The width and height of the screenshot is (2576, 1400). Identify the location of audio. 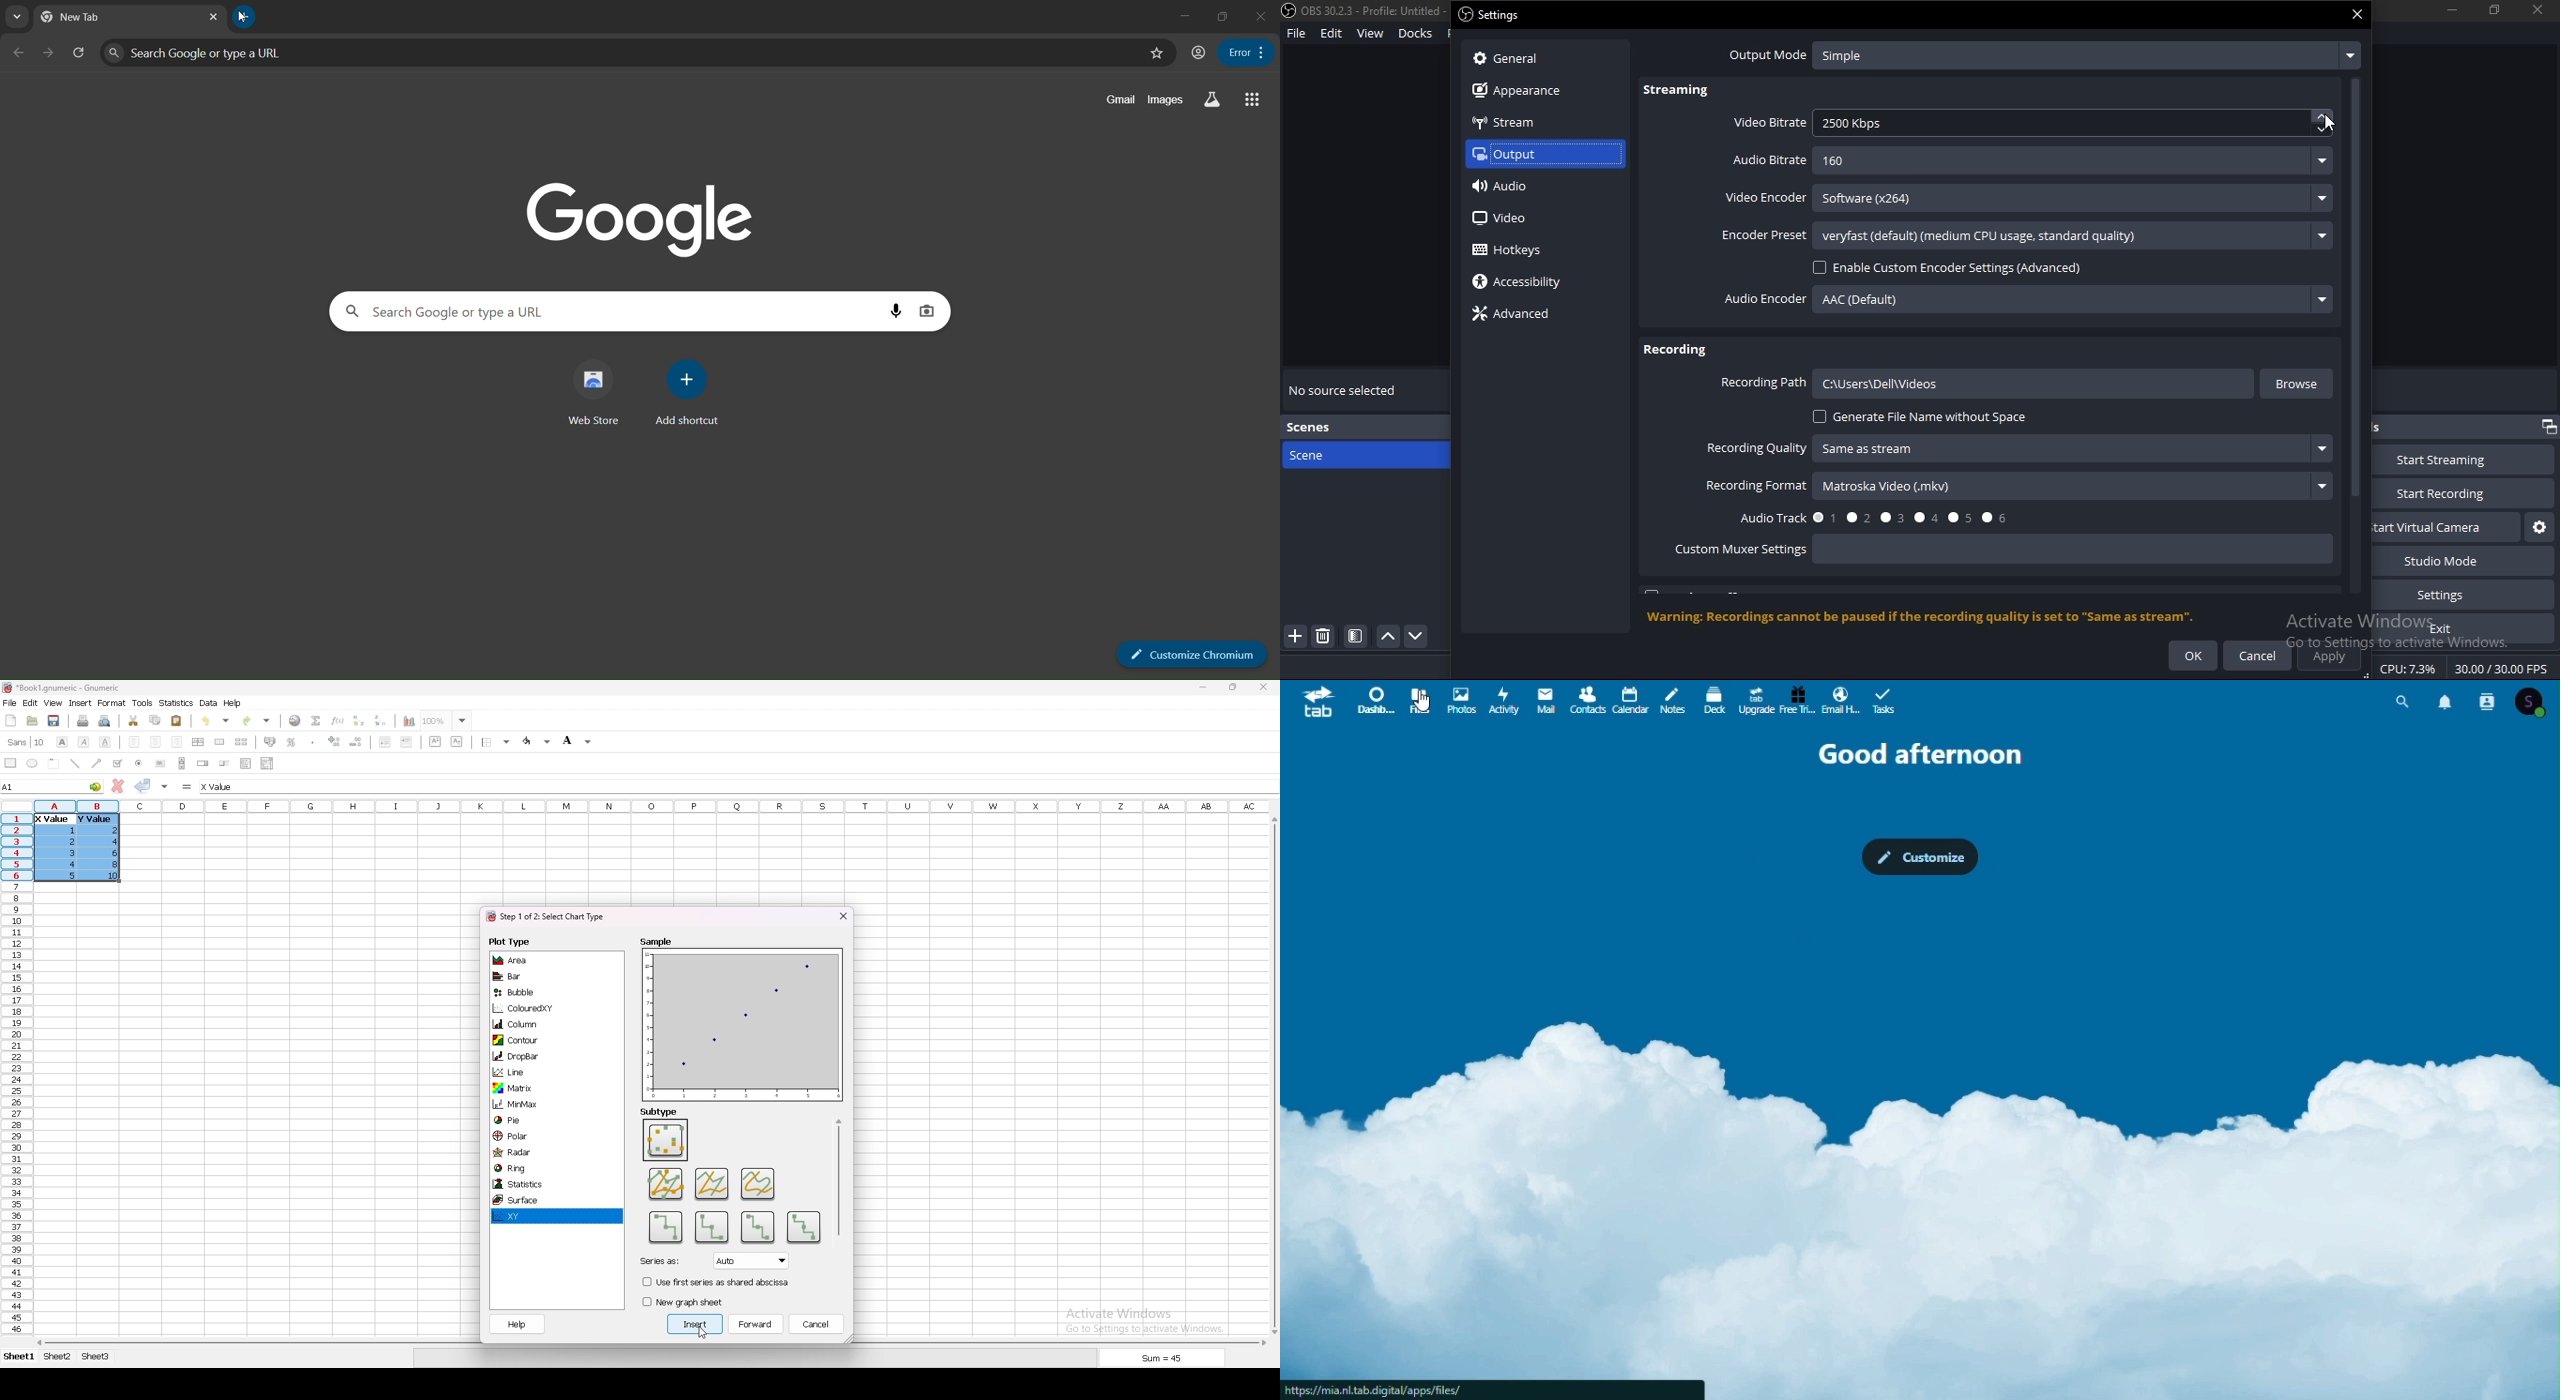
(1507, 186).